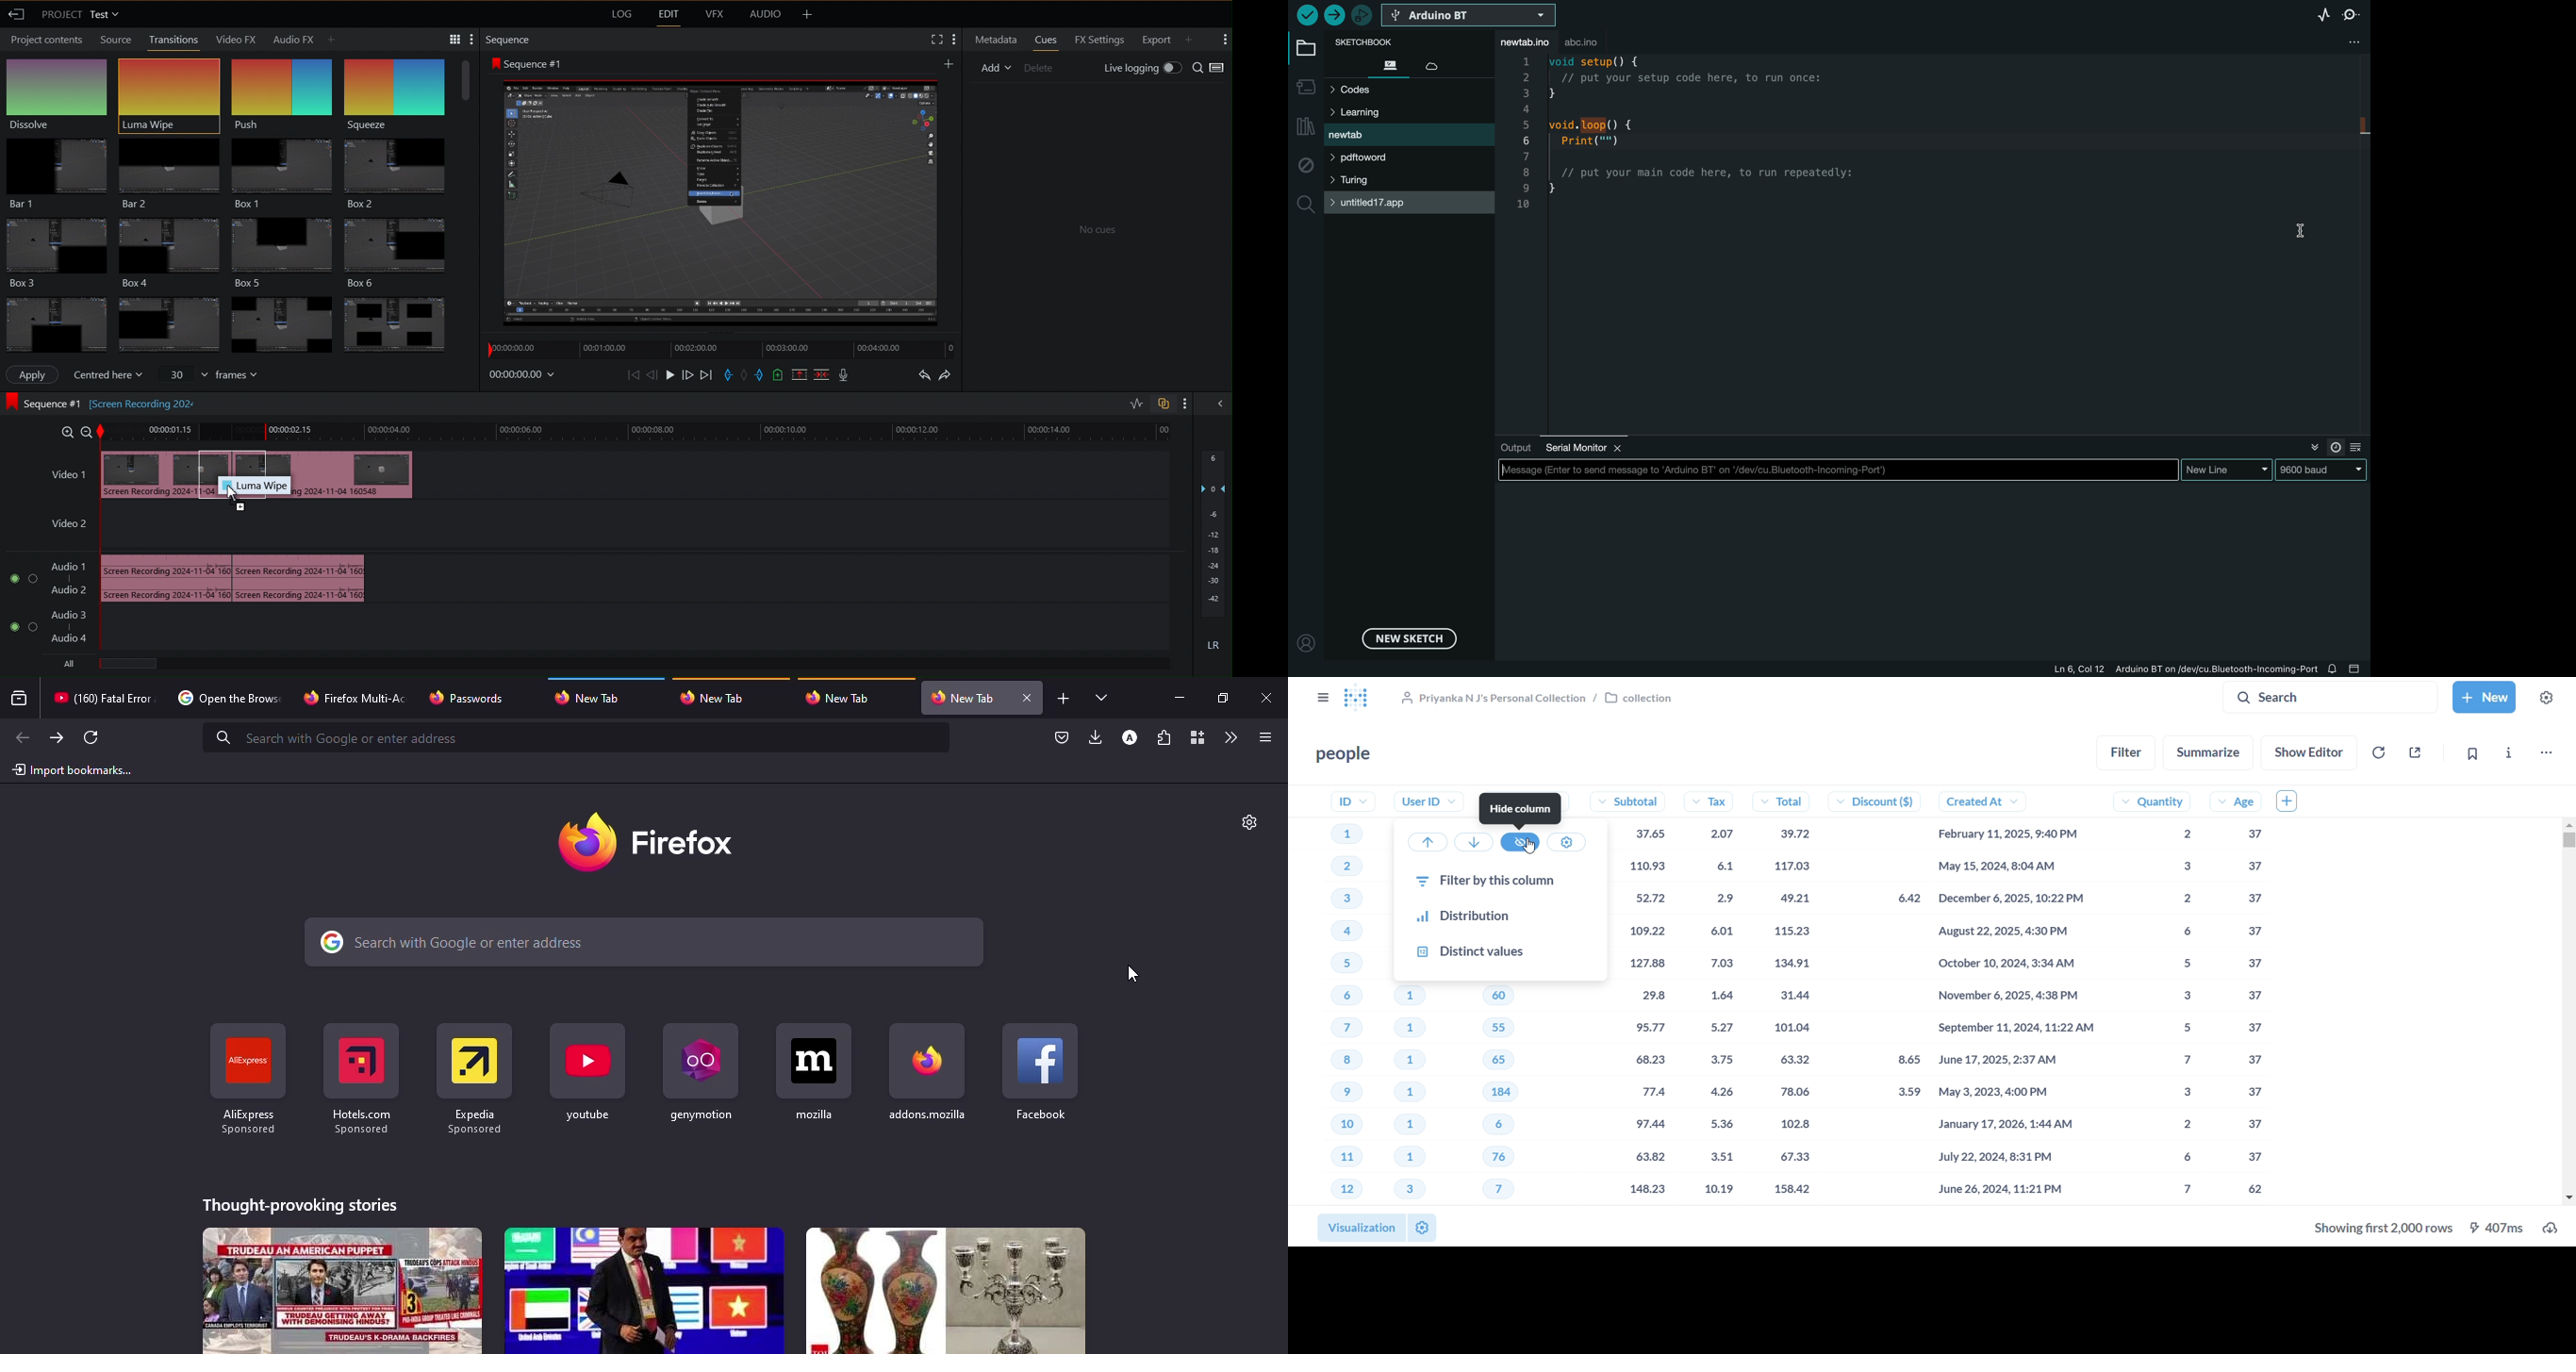  I want to click on auto-refresh, so click(2381, 751).